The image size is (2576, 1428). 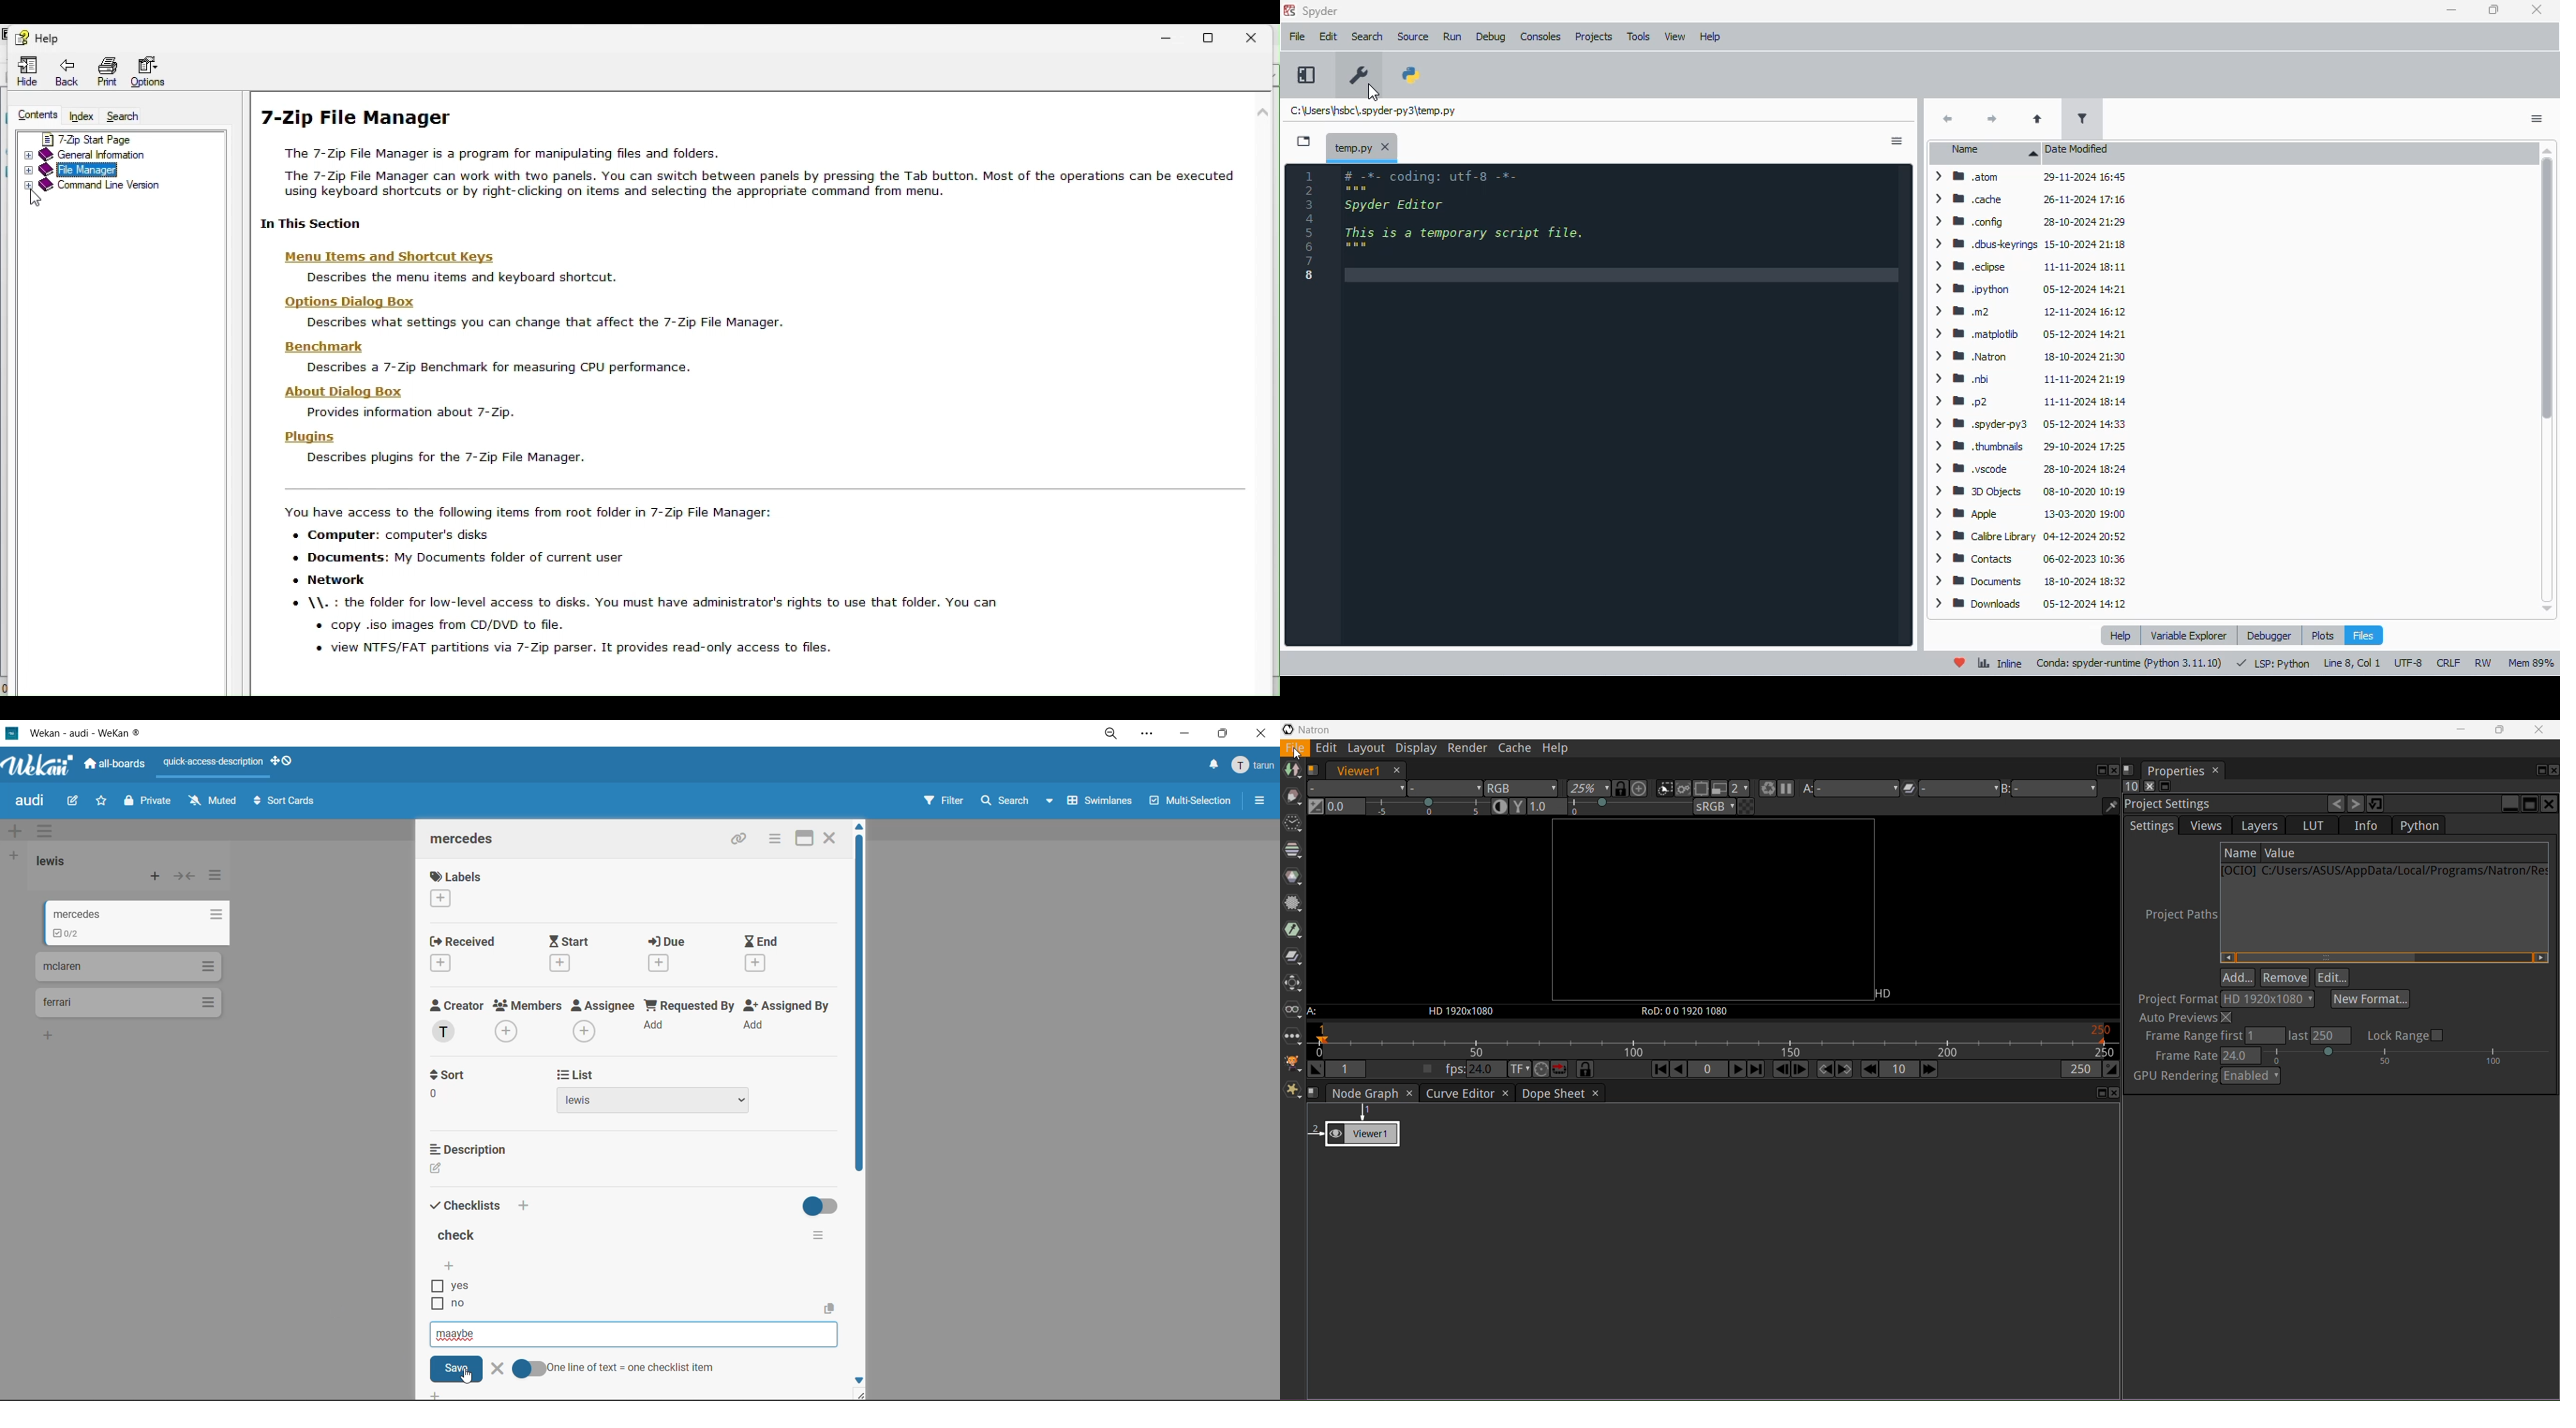 What do you see at coordinates (687, 1007) in the screenshot?
I see `requested by` at bounding box center [687, 1007].